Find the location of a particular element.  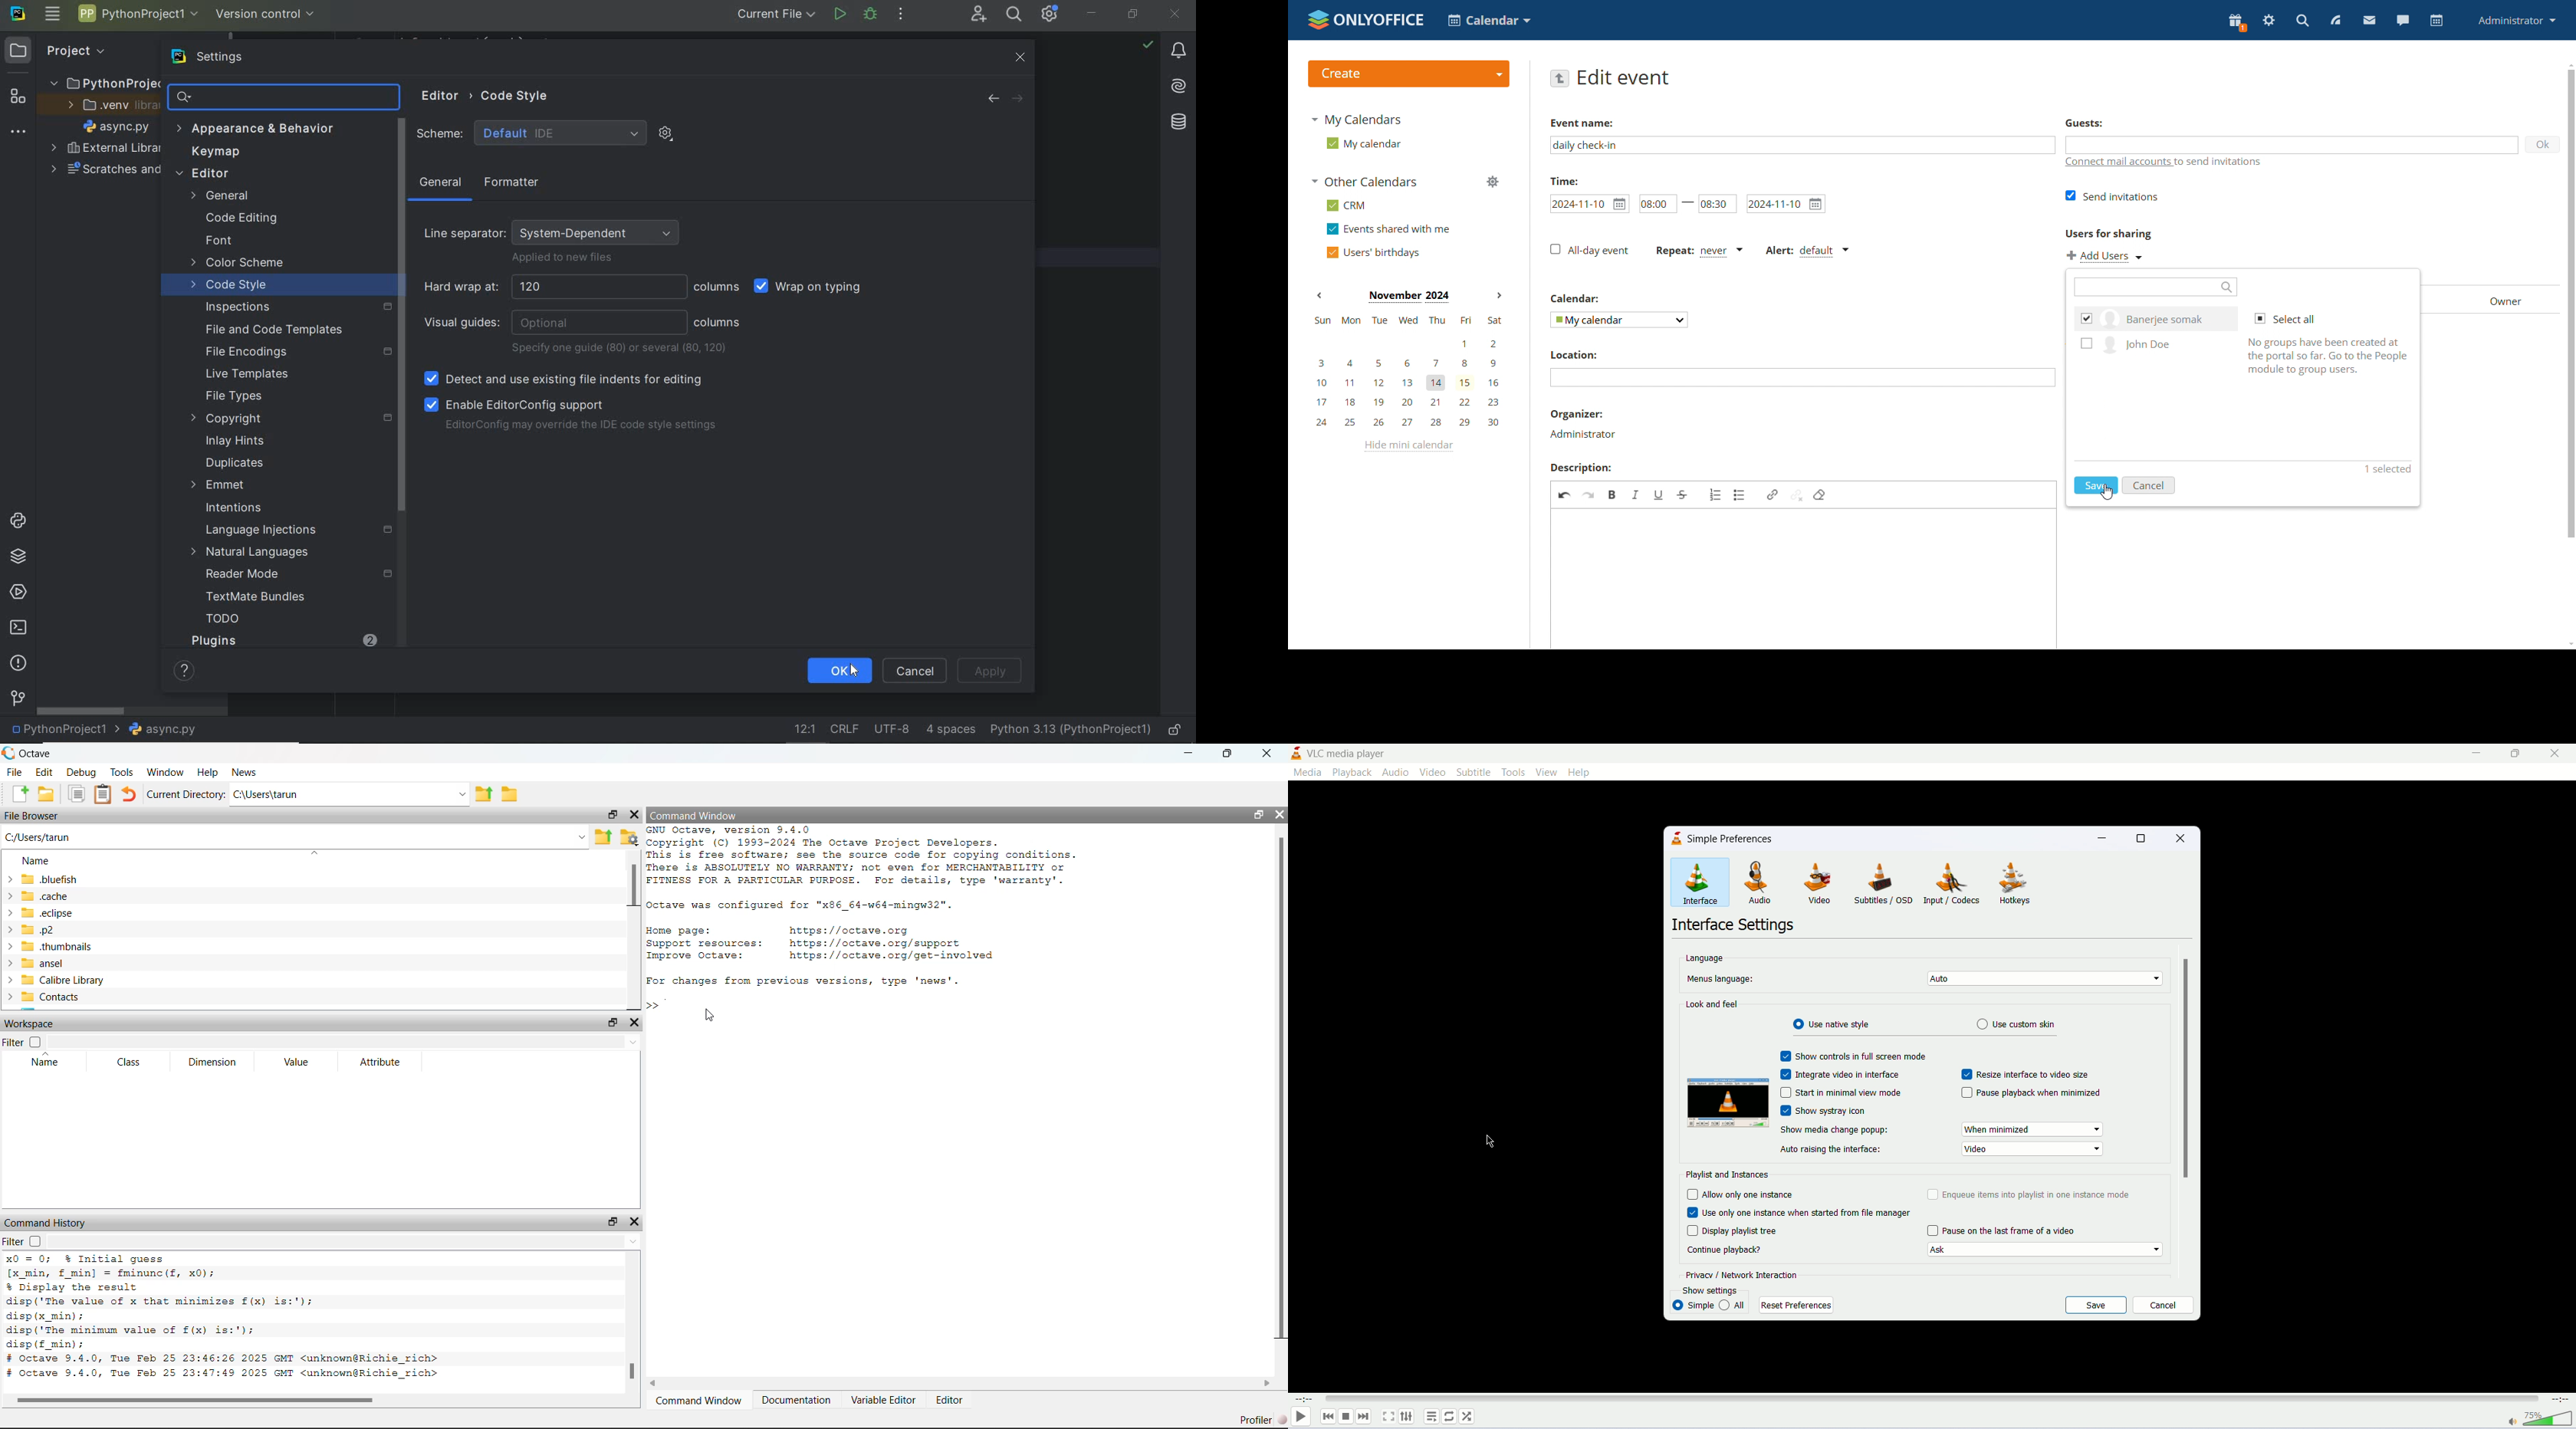

toggle loop is located at coordinates (1450, 1416).